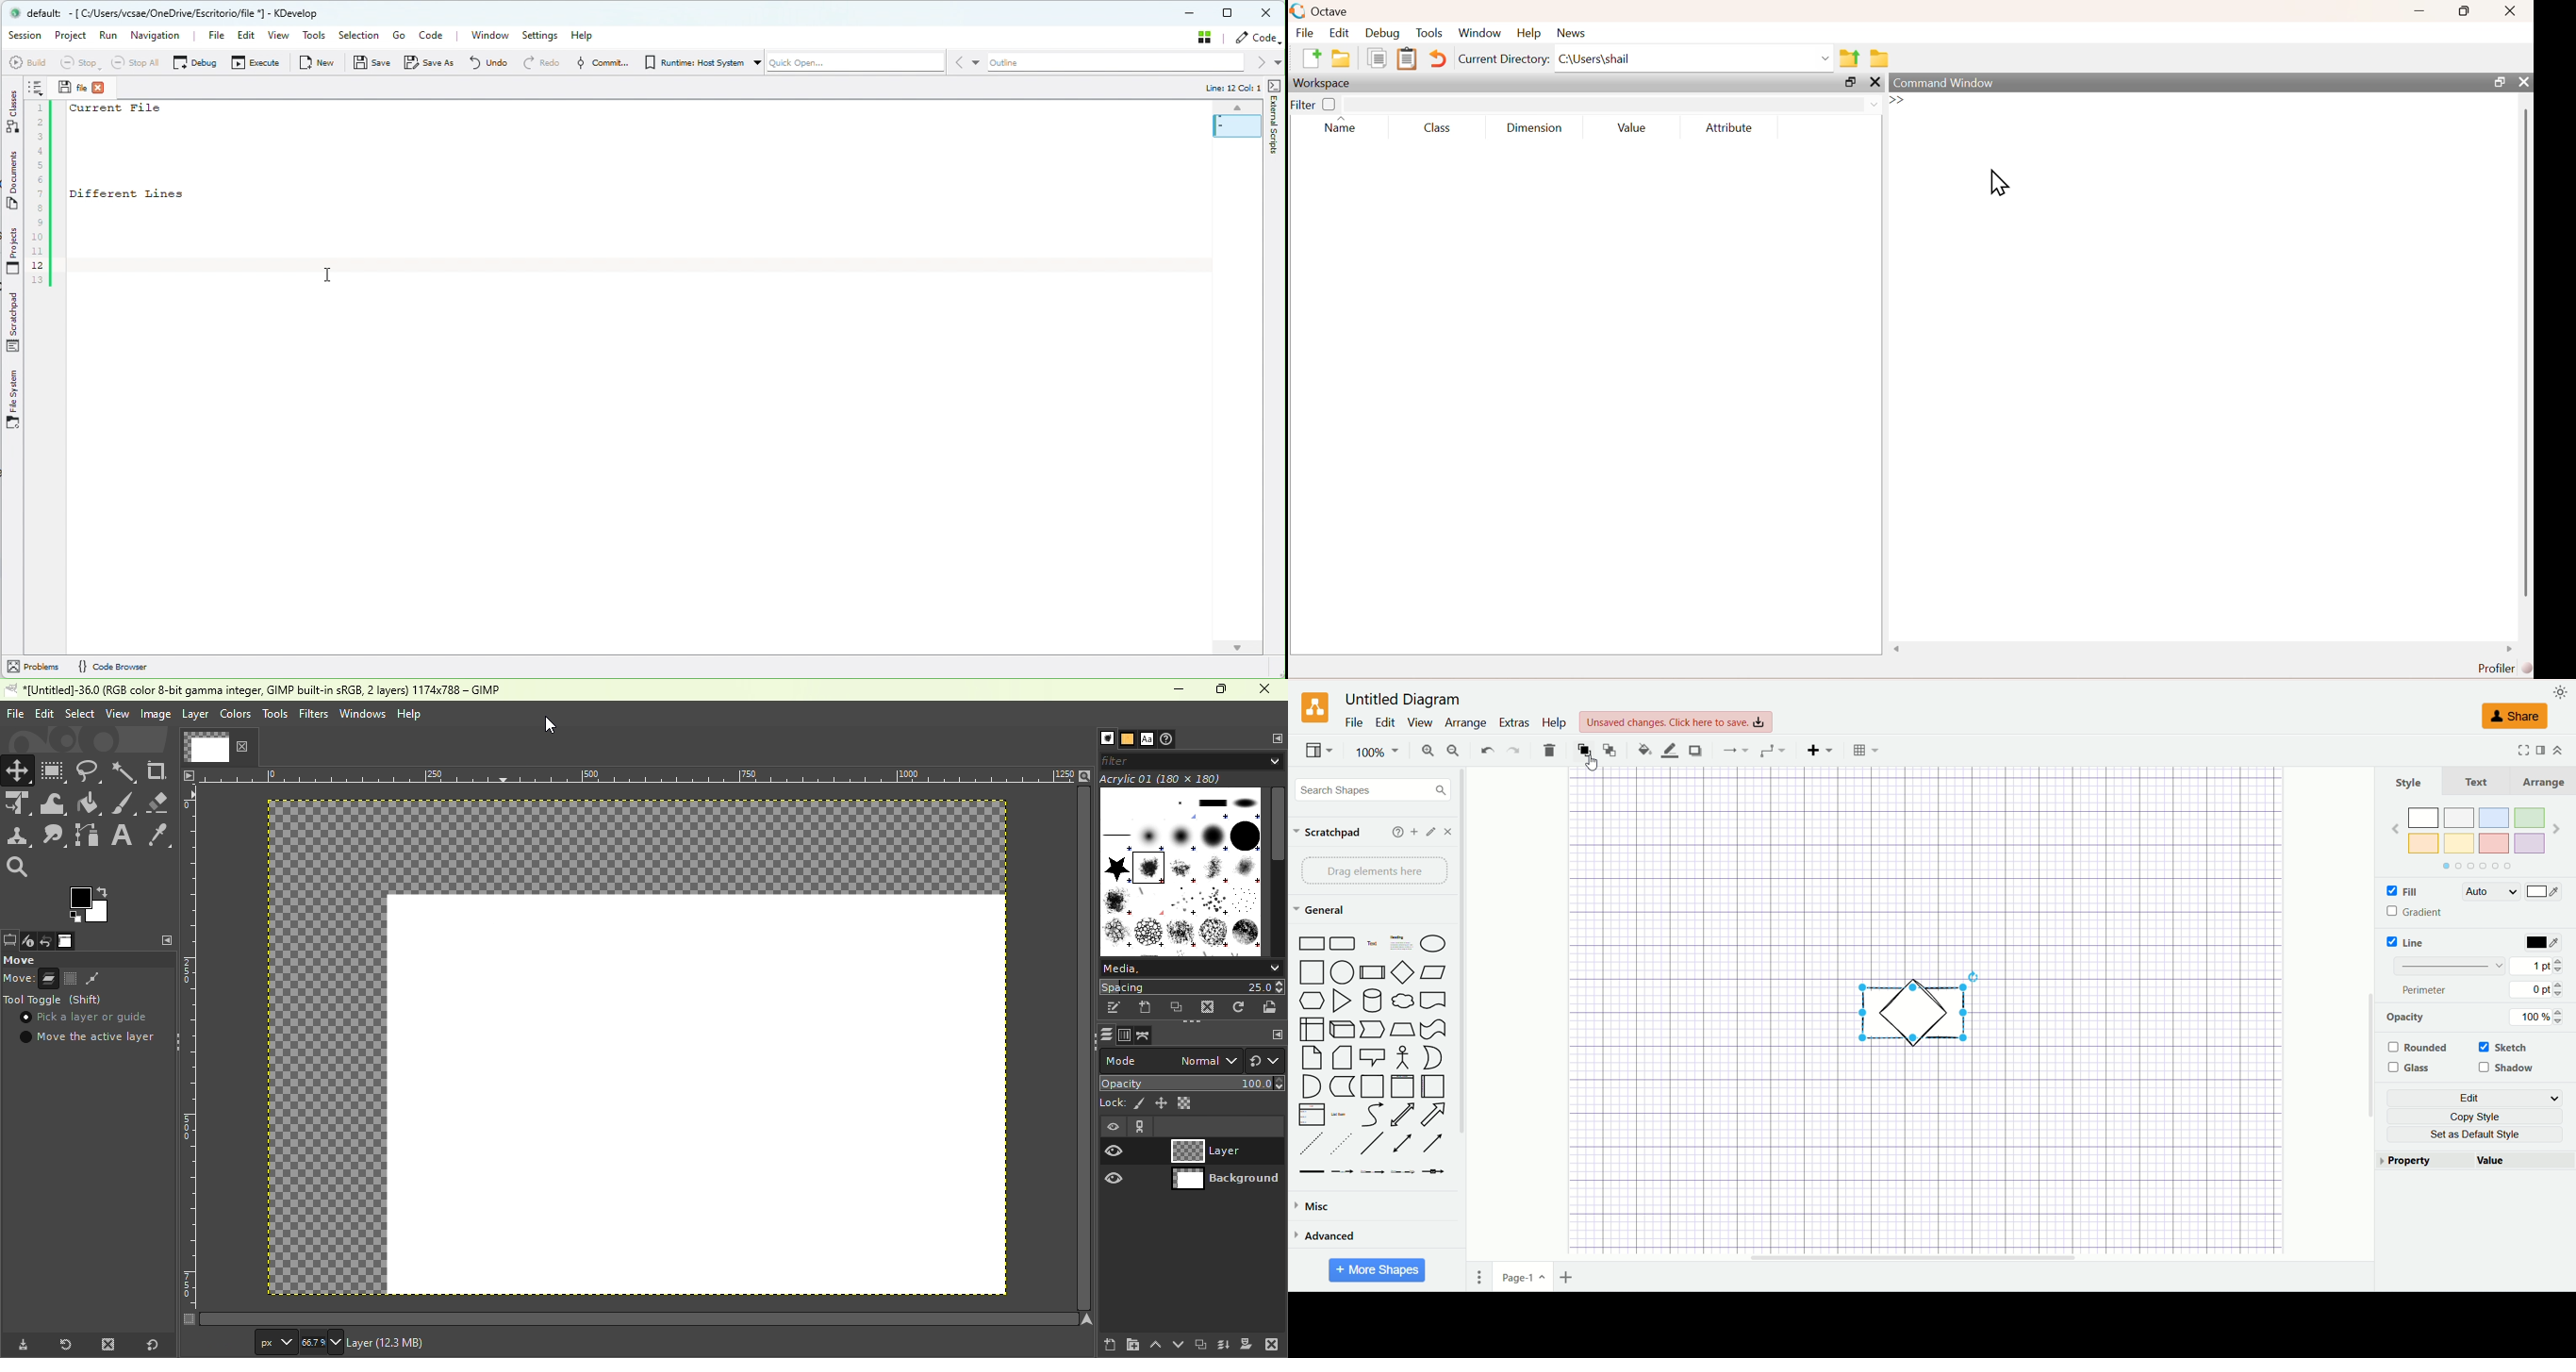 This screenshot has height=1372, width=2576. Describe the element at coordinates (1465, 723) in the screenshot. I see `arrange` at that location.